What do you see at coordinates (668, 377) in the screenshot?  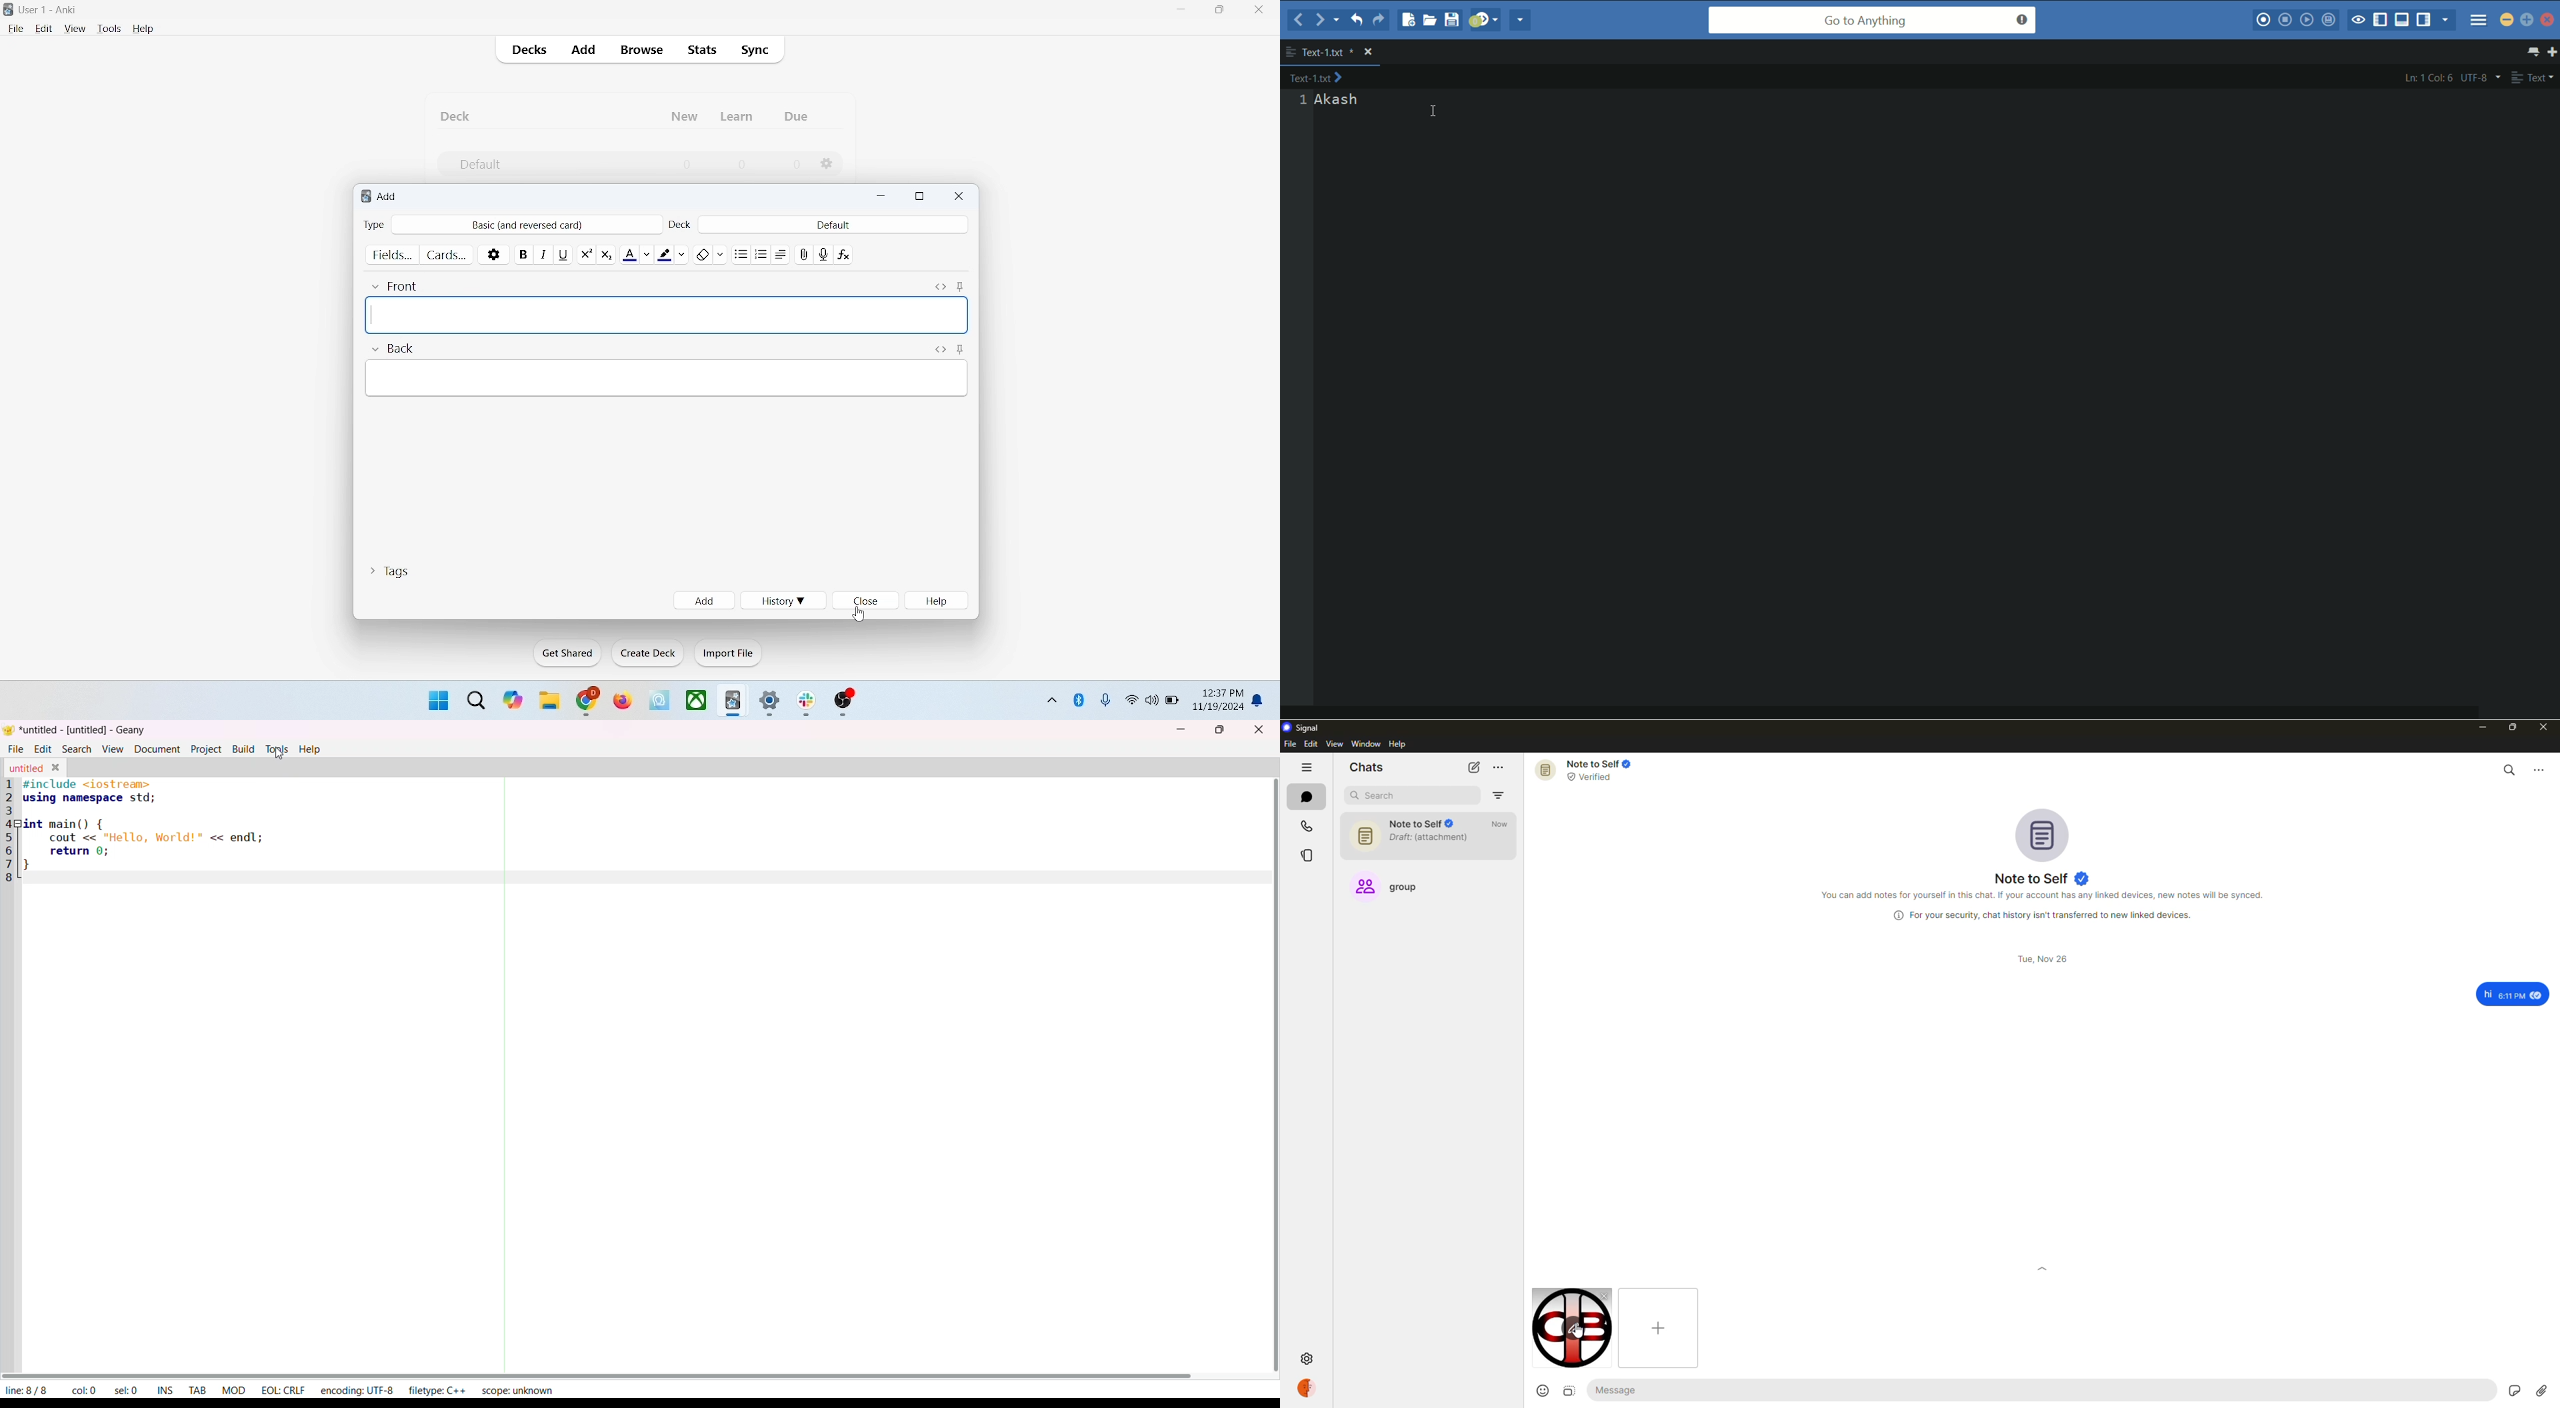 I see `blank space` at bounding box center [668, 377].